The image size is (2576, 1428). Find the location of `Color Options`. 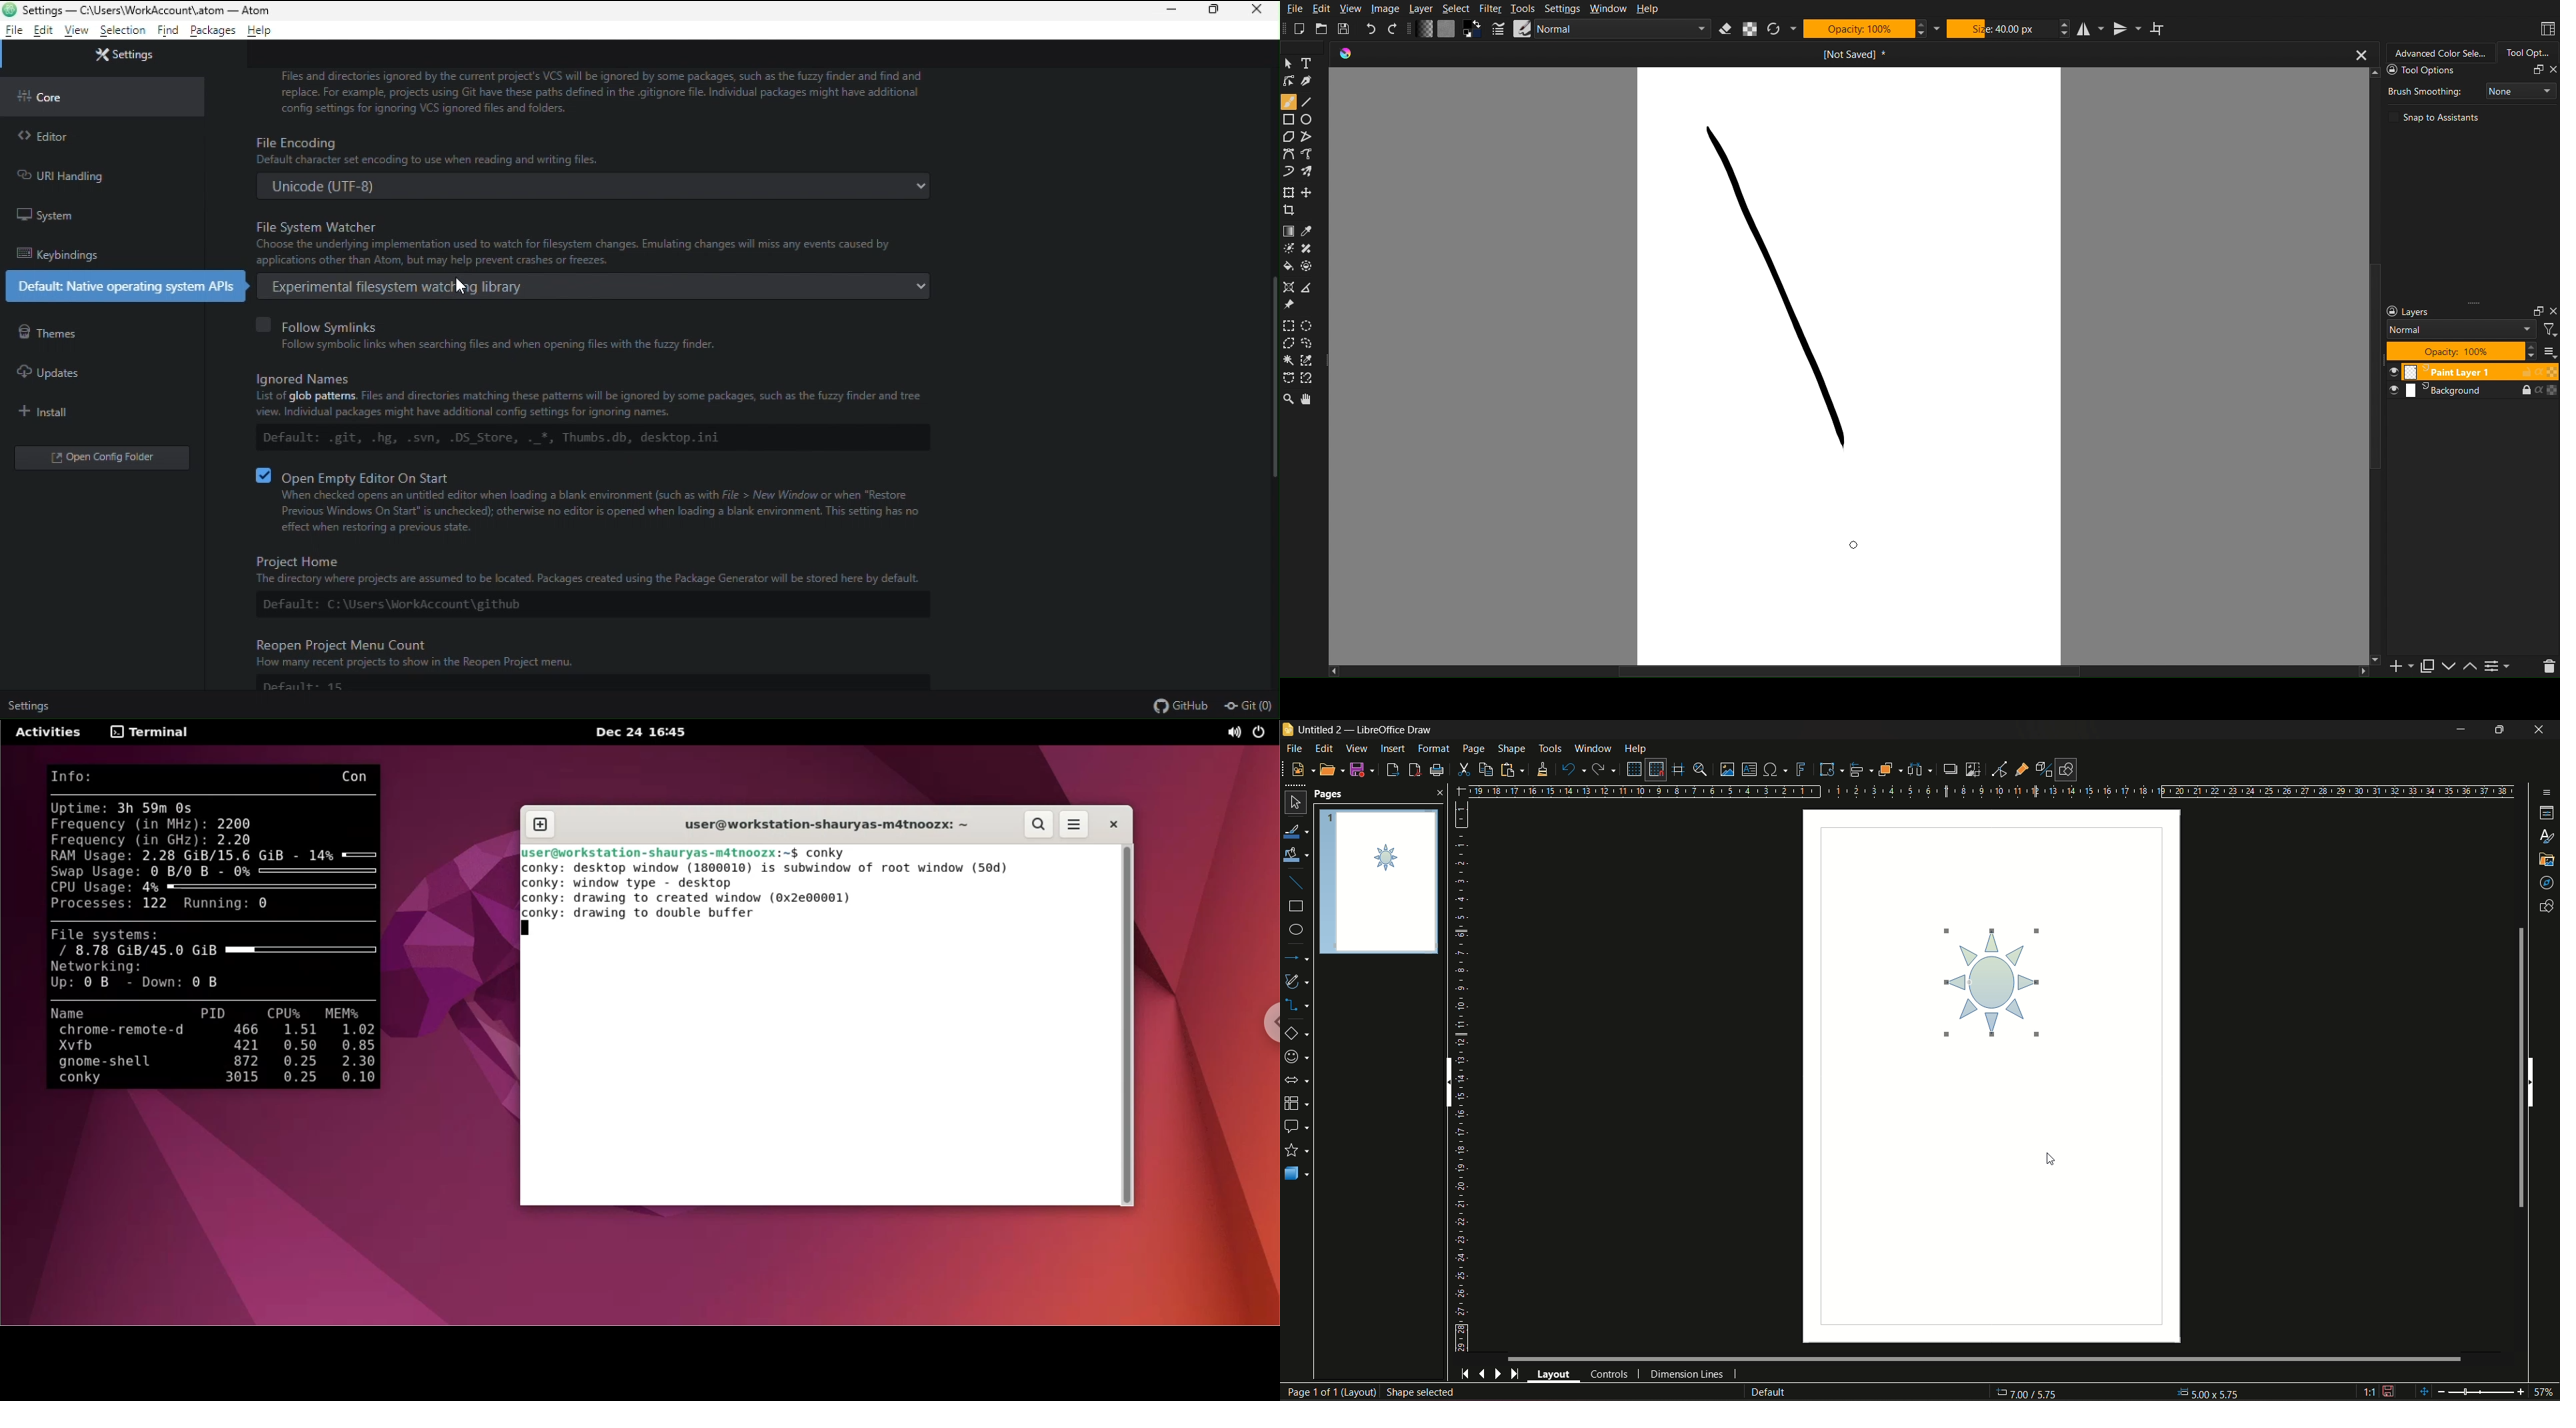

Color Options is located at coordinates (1288, 231).